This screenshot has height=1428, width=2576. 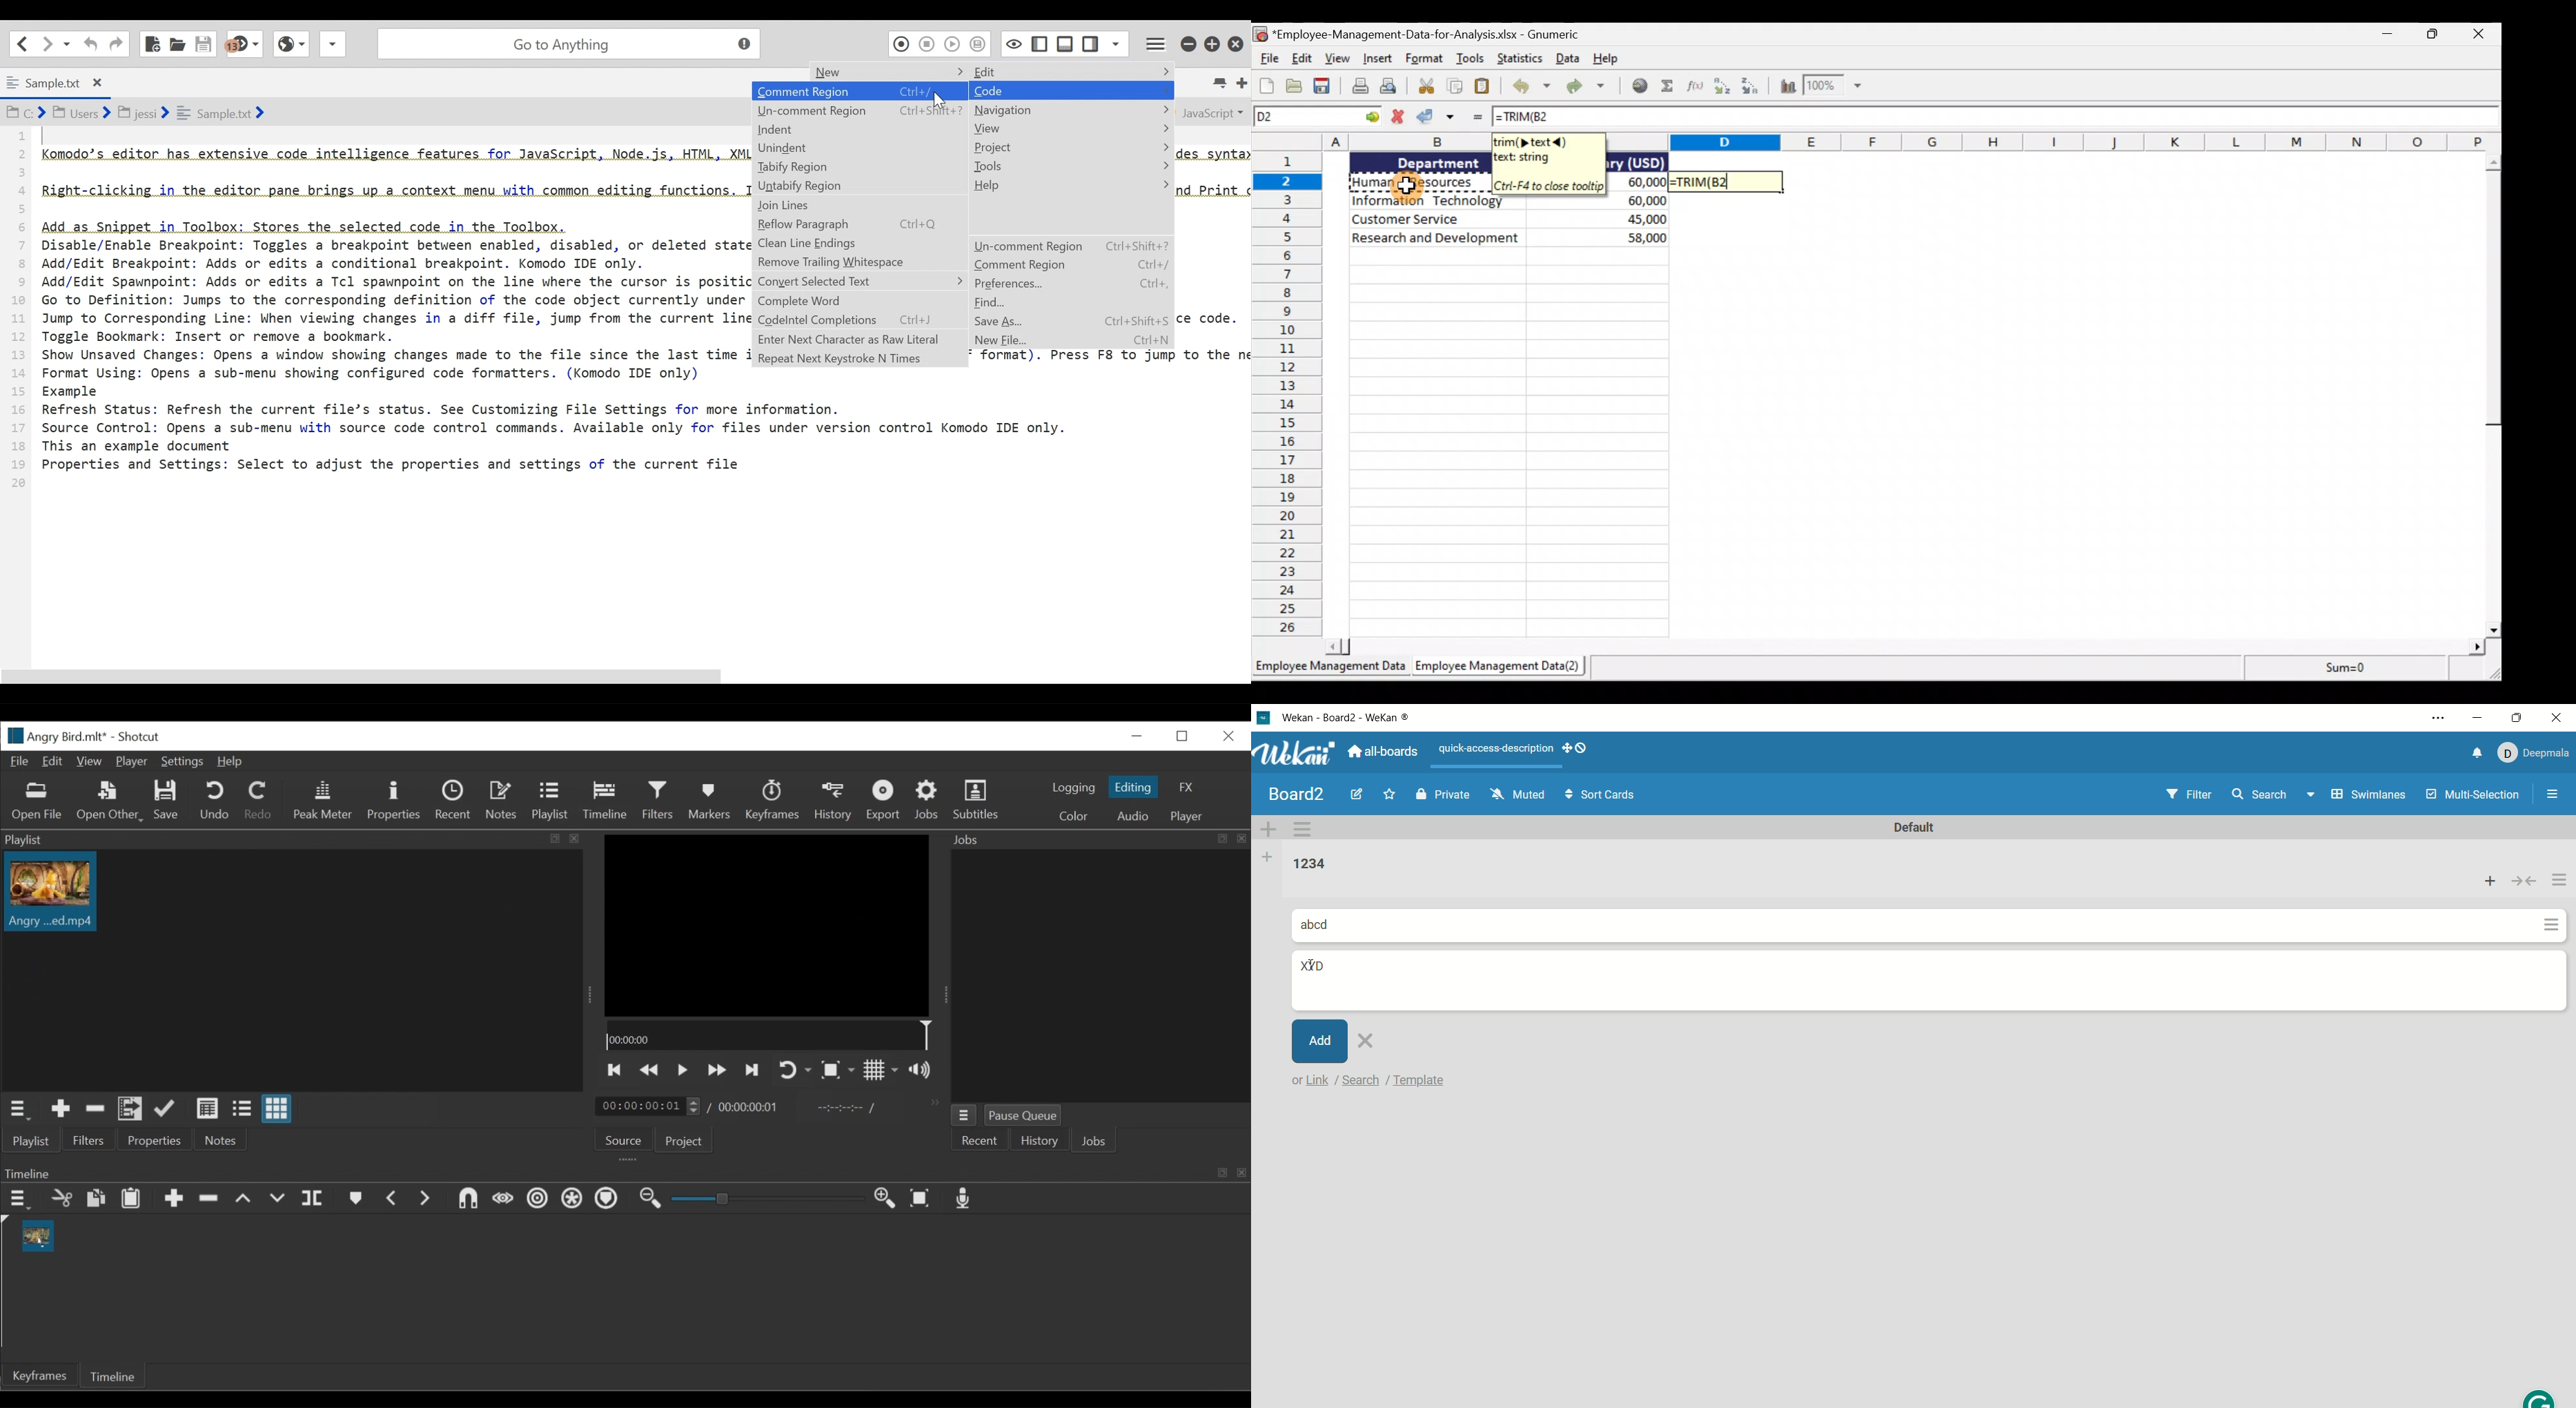 What do you see at coordinates (1070, 284) in the screenshot?
I see `Preferences` at bounding box center [1070, 284].